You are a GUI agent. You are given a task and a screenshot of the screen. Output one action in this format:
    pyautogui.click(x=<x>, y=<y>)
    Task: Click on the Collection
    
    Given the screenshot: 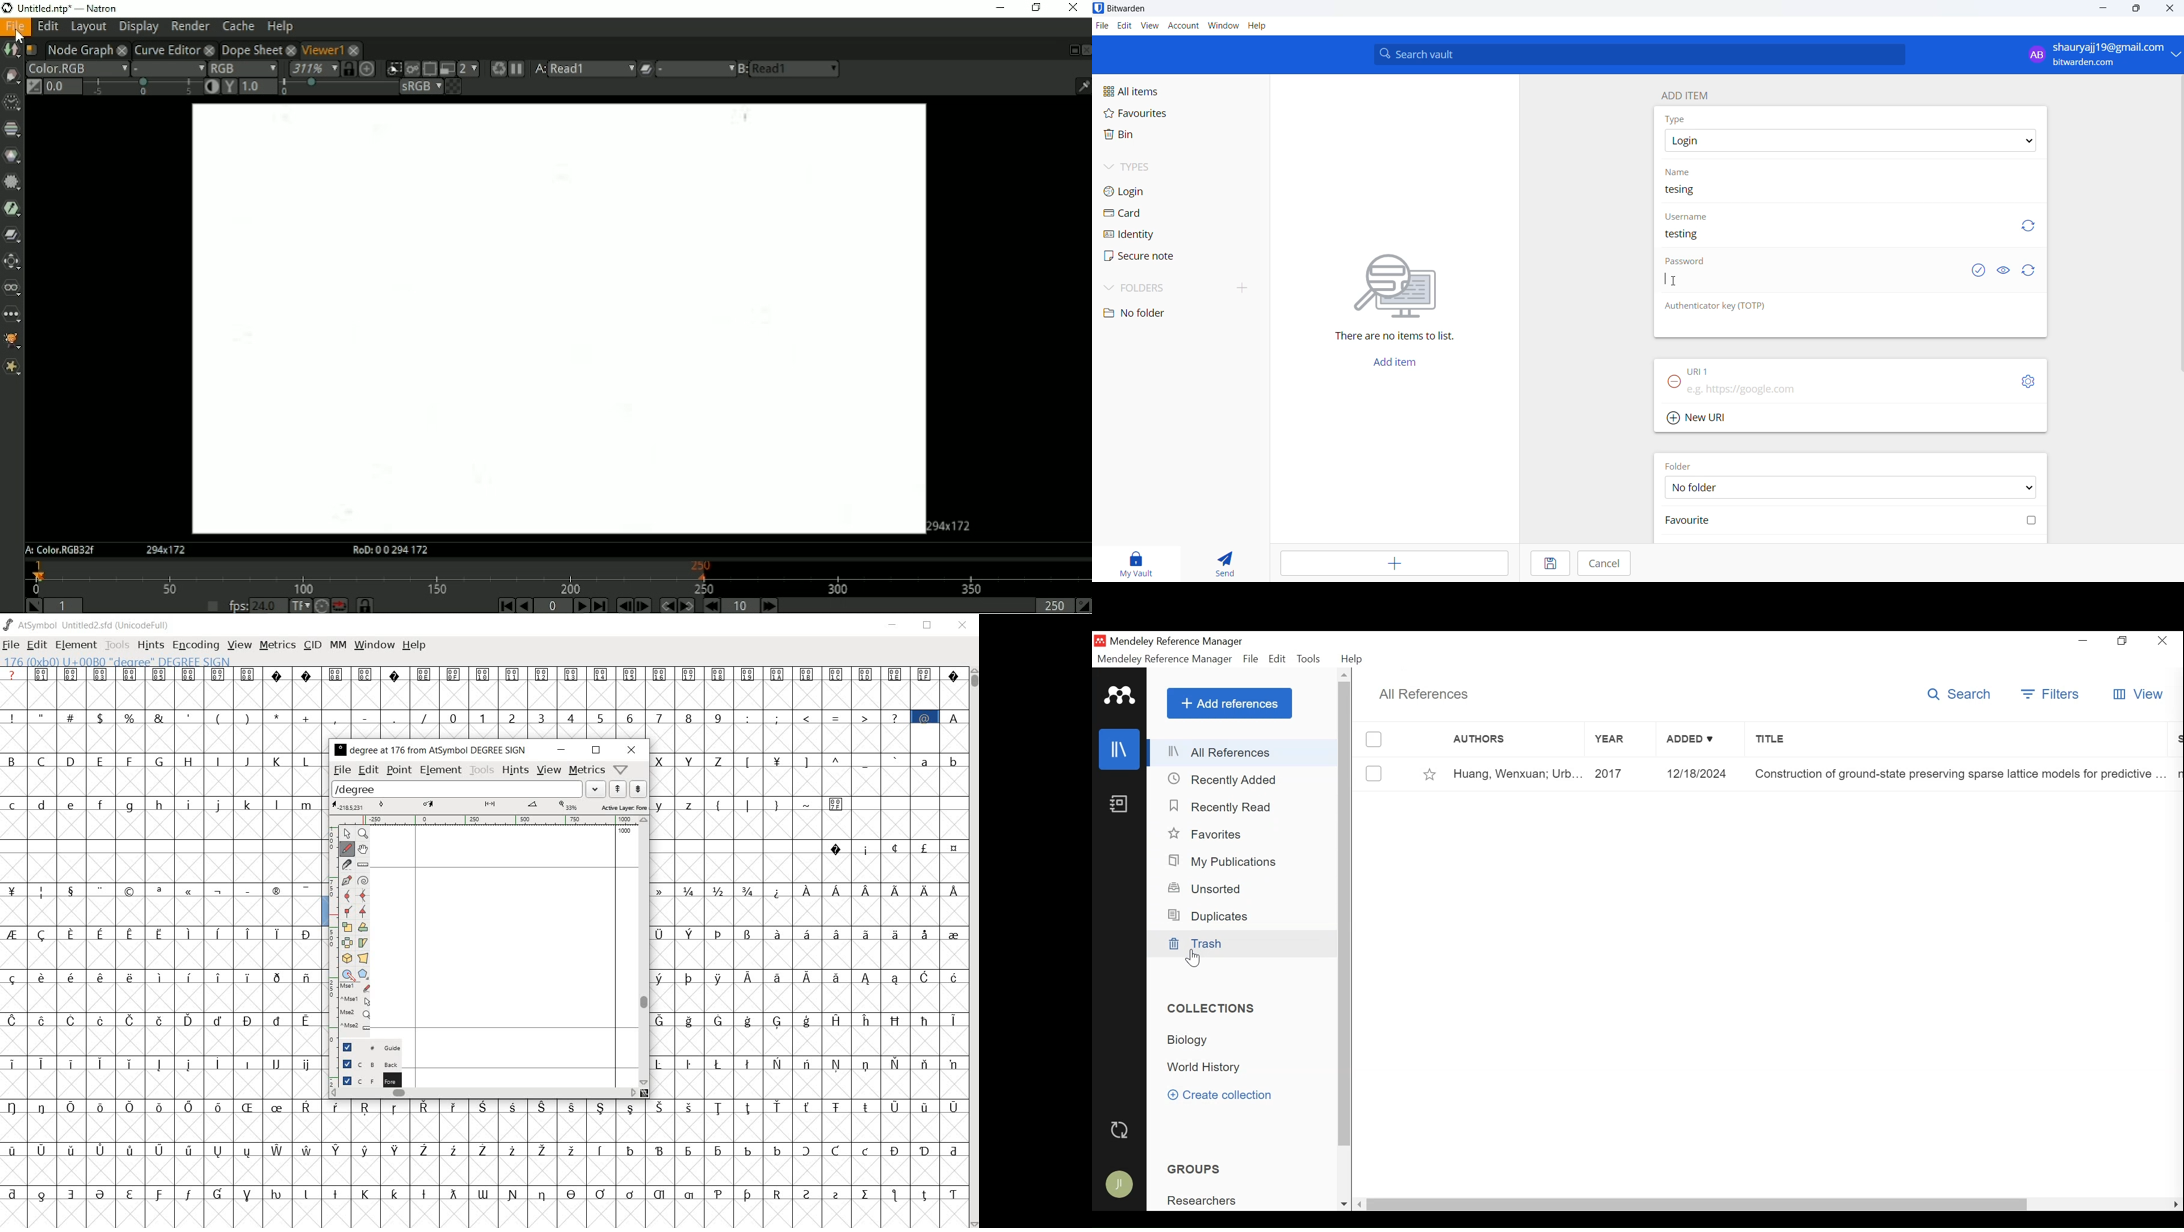 What is the action you would take?
    pyautogui.click(x=1195, y=1040)
    